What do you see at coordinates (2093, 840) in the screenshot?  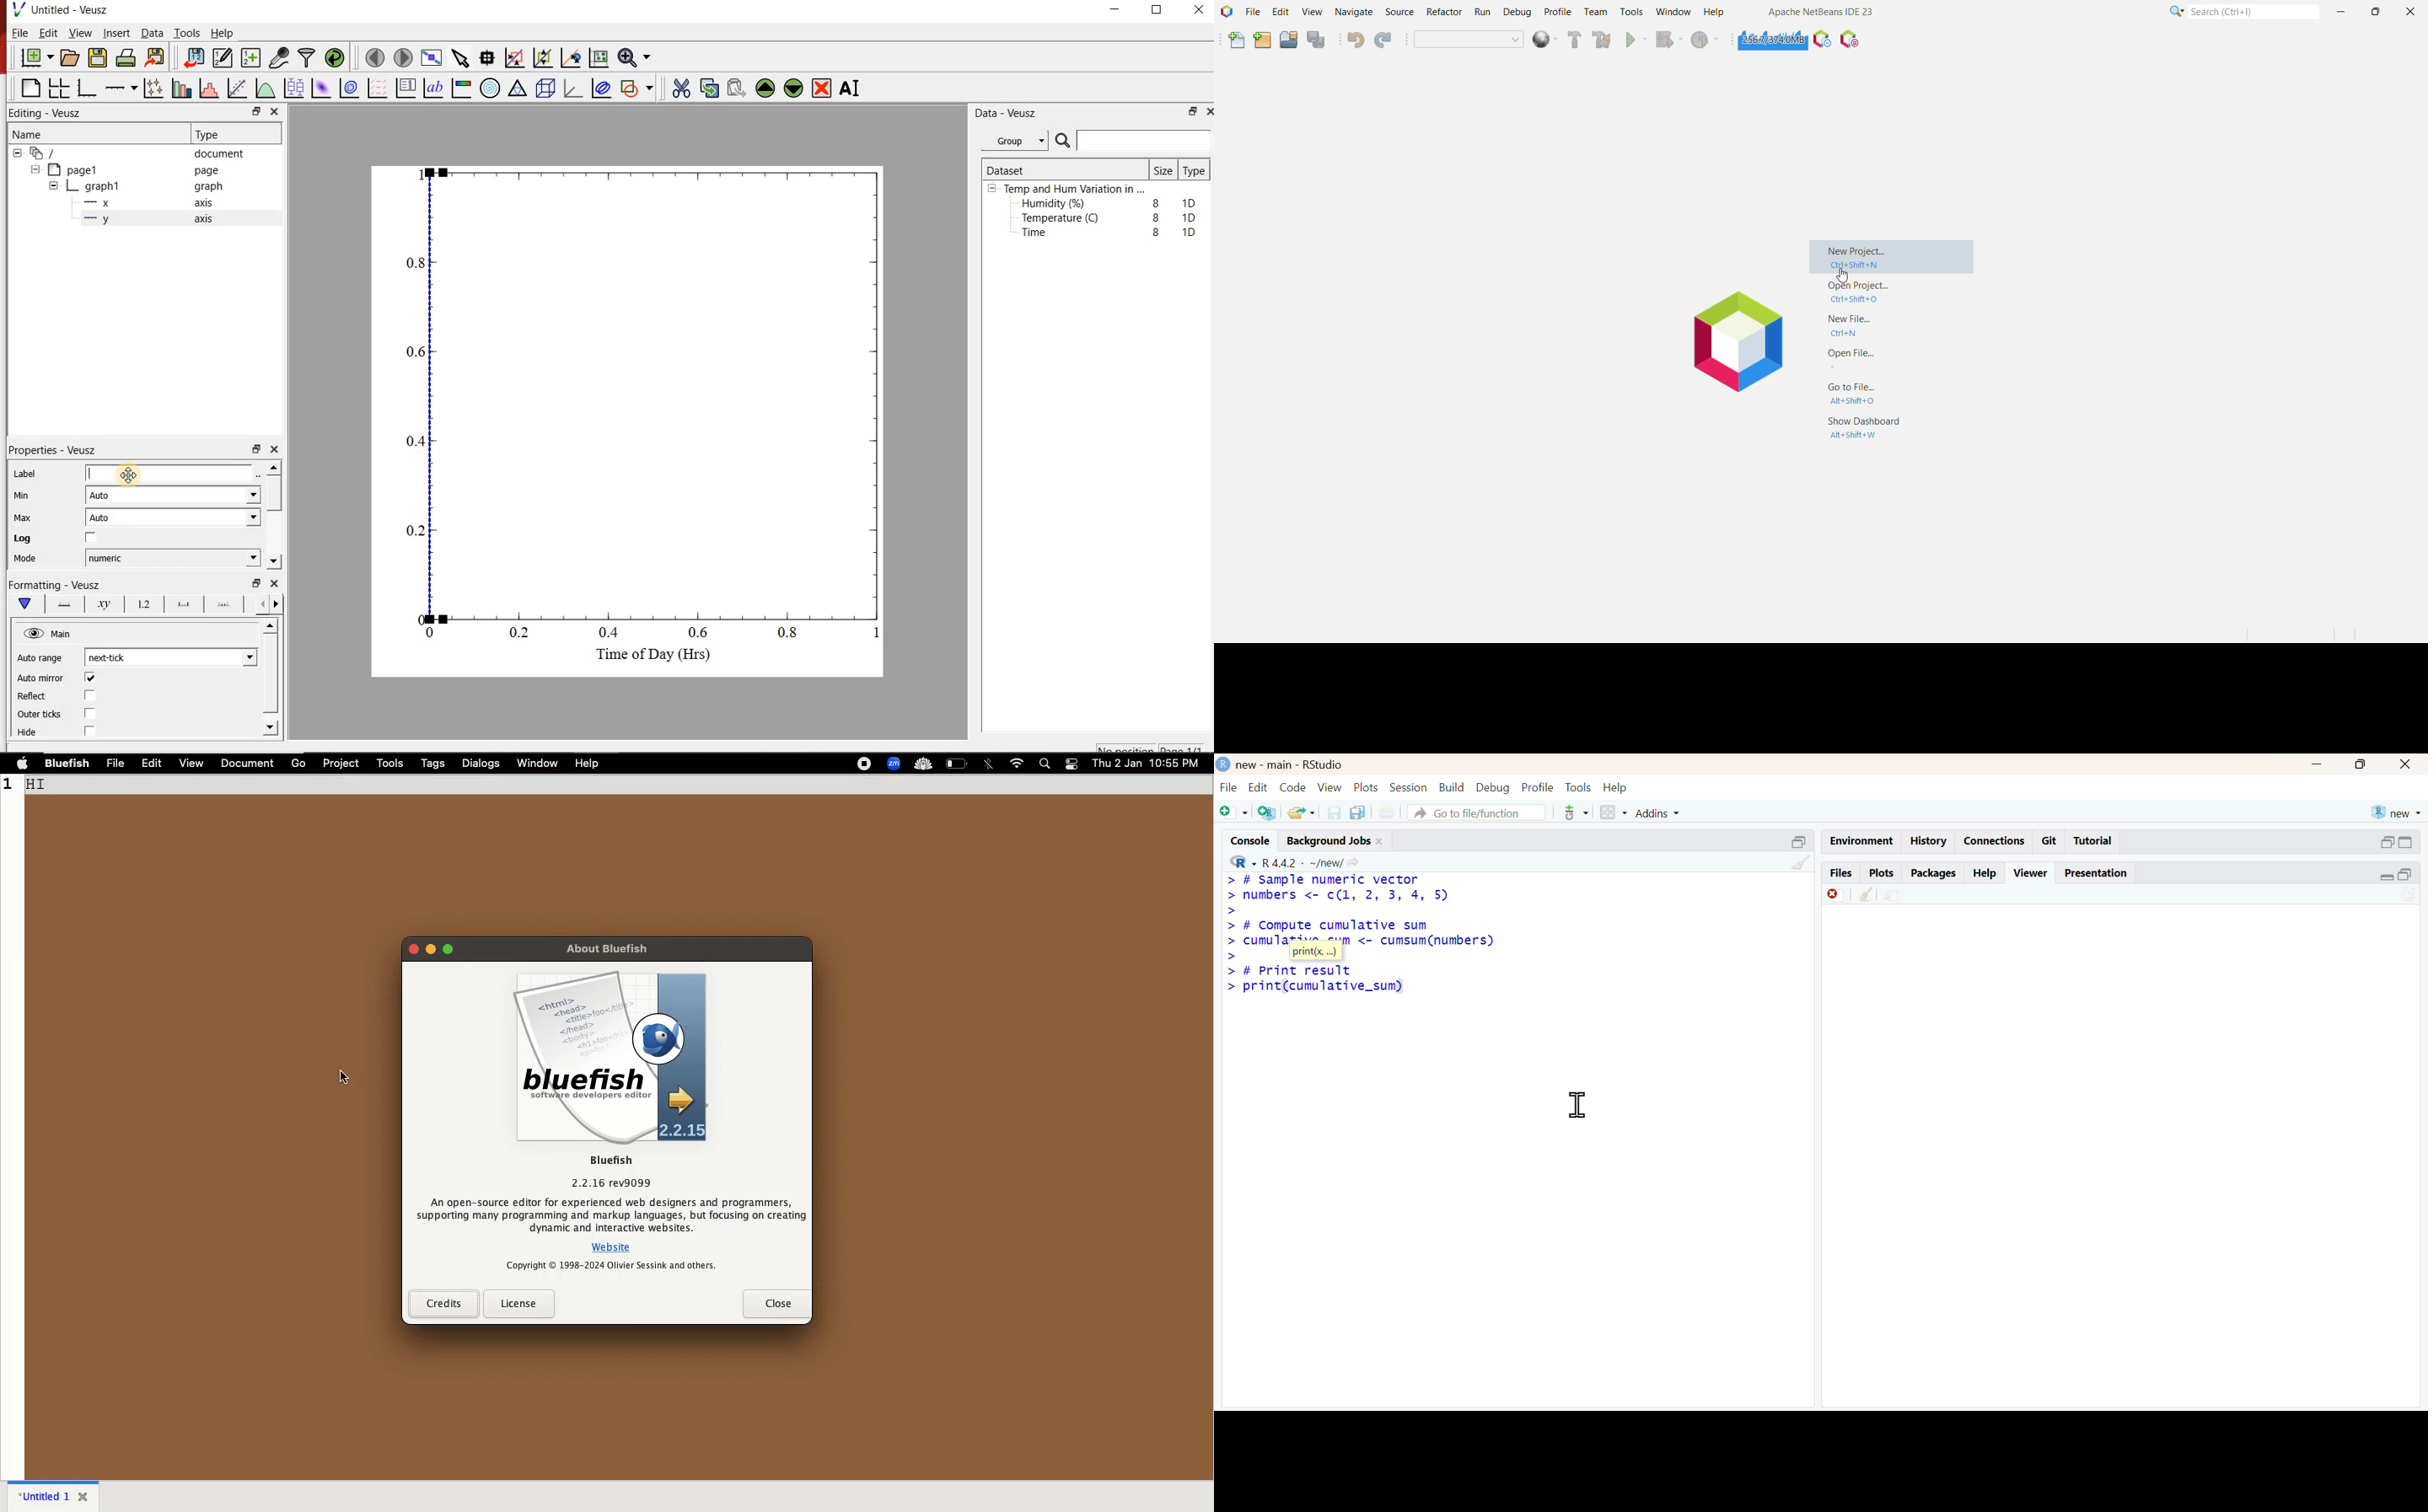 I see `Tutorial` at bounding box center [2093, 840].